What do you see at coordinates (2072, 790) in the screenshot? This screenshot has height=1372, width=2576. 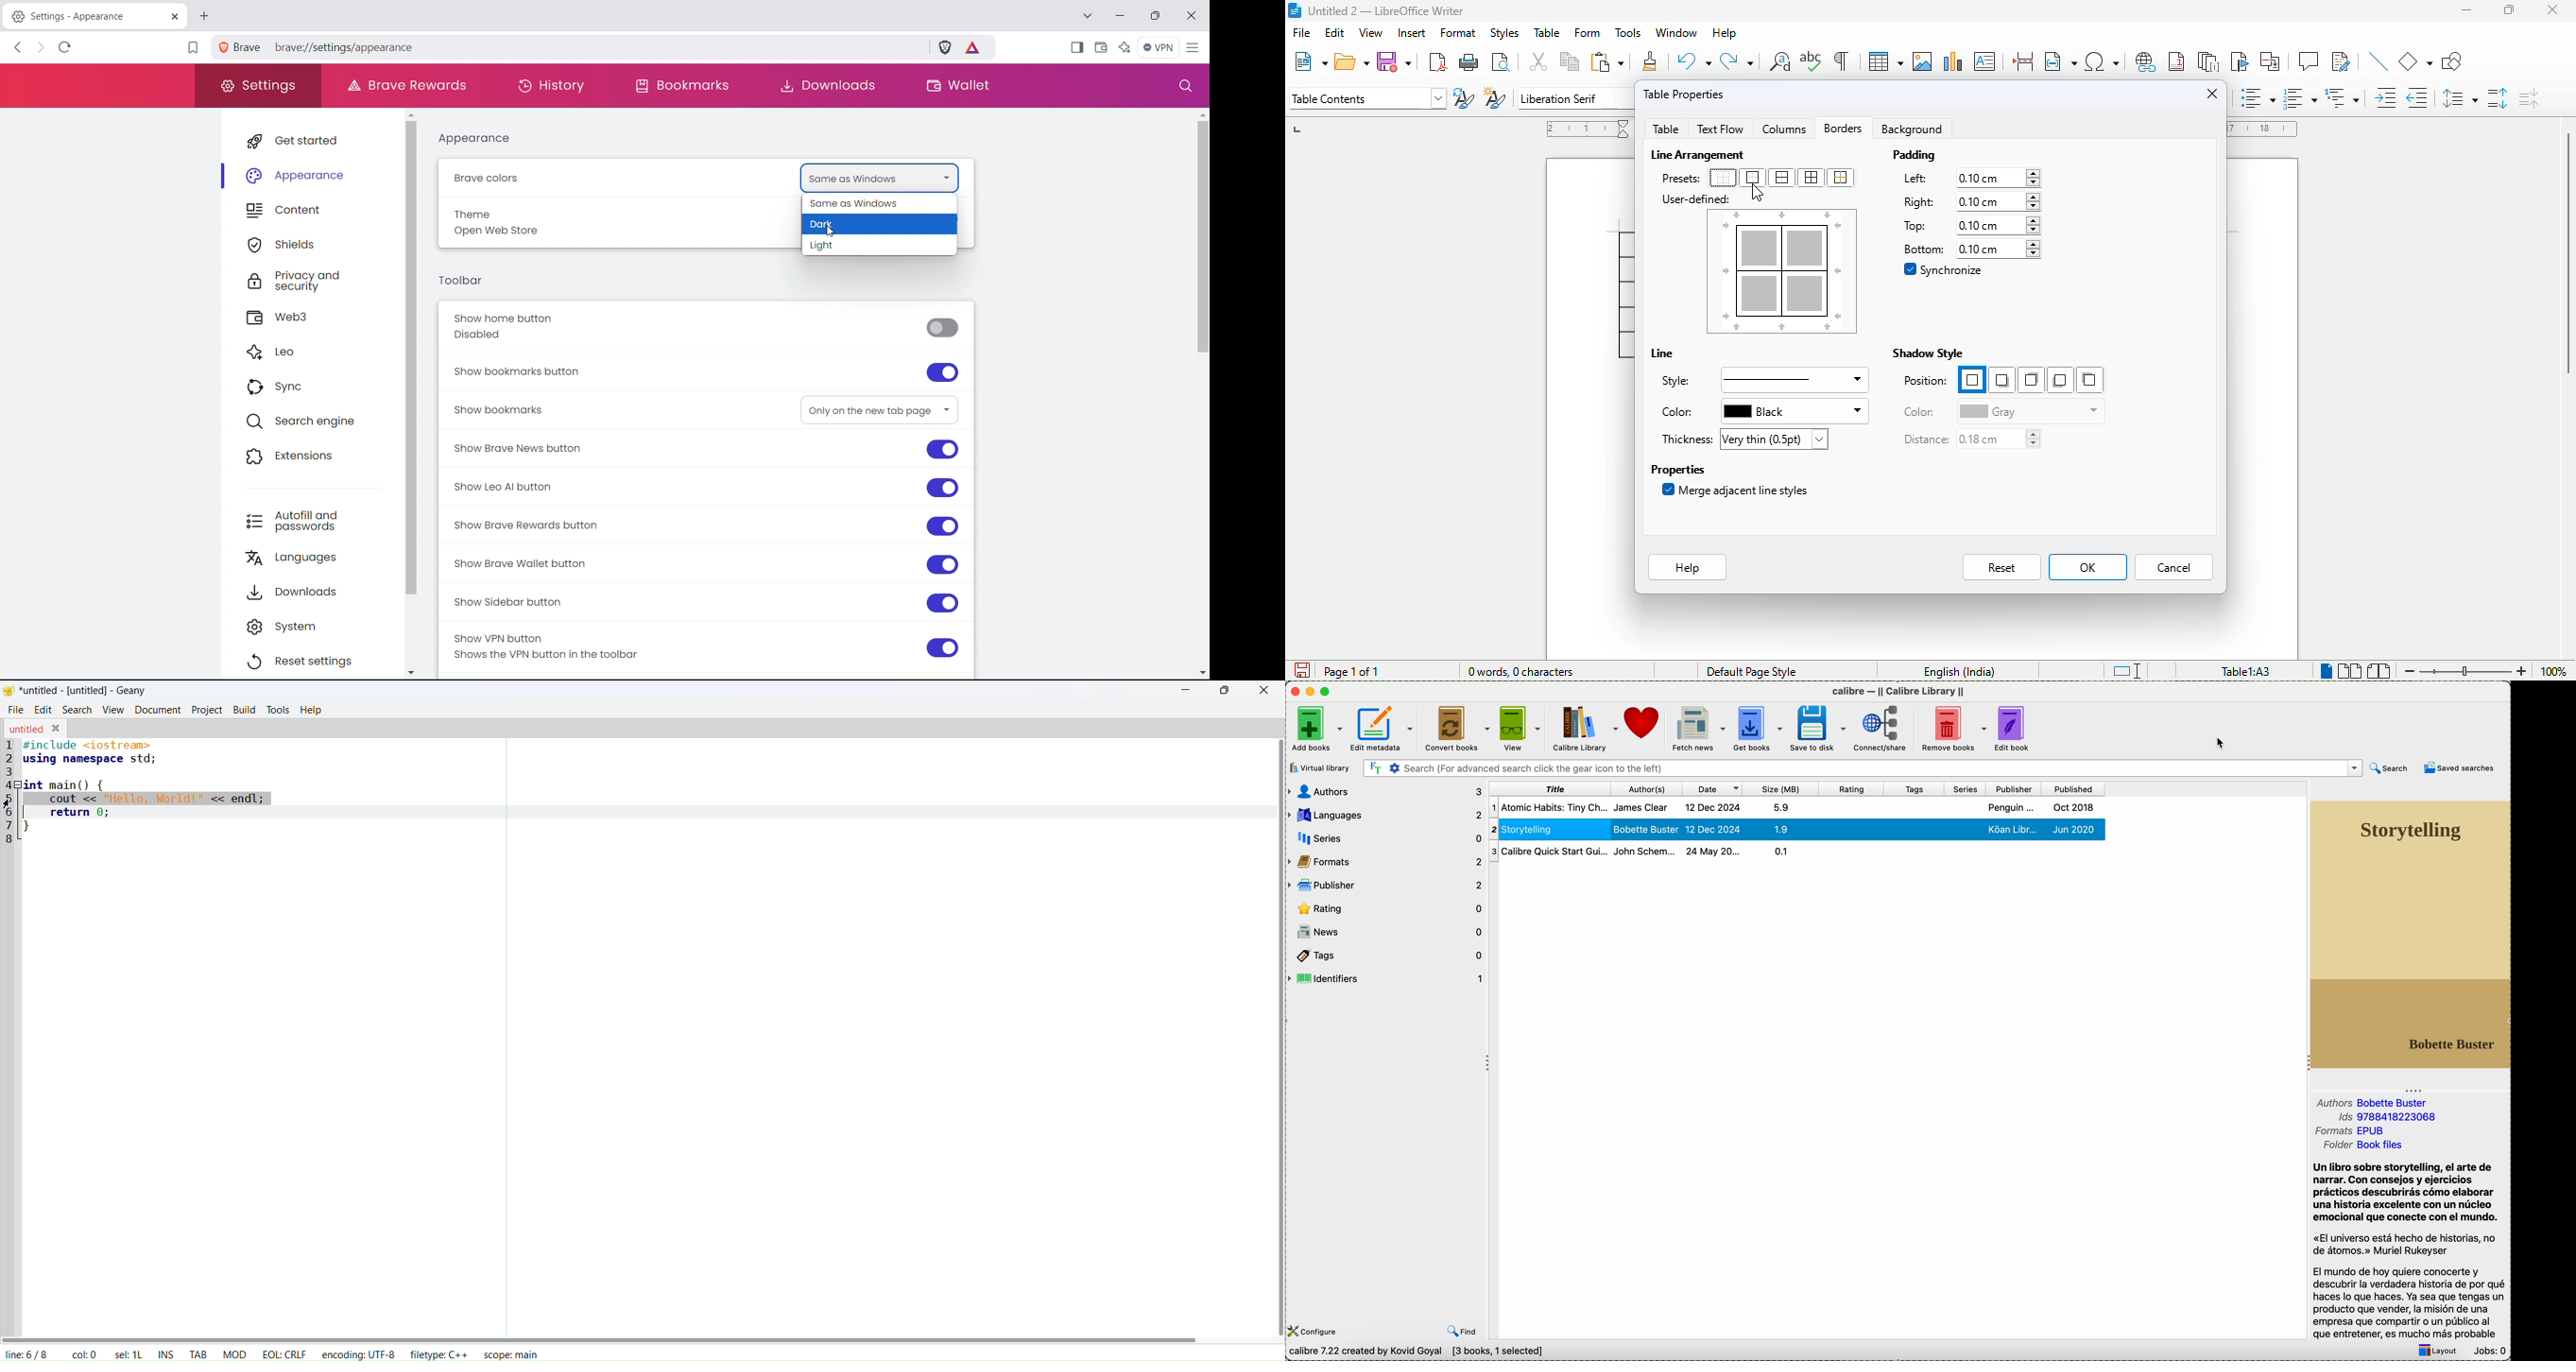 I see `published` at bounding box center [2072, 790].